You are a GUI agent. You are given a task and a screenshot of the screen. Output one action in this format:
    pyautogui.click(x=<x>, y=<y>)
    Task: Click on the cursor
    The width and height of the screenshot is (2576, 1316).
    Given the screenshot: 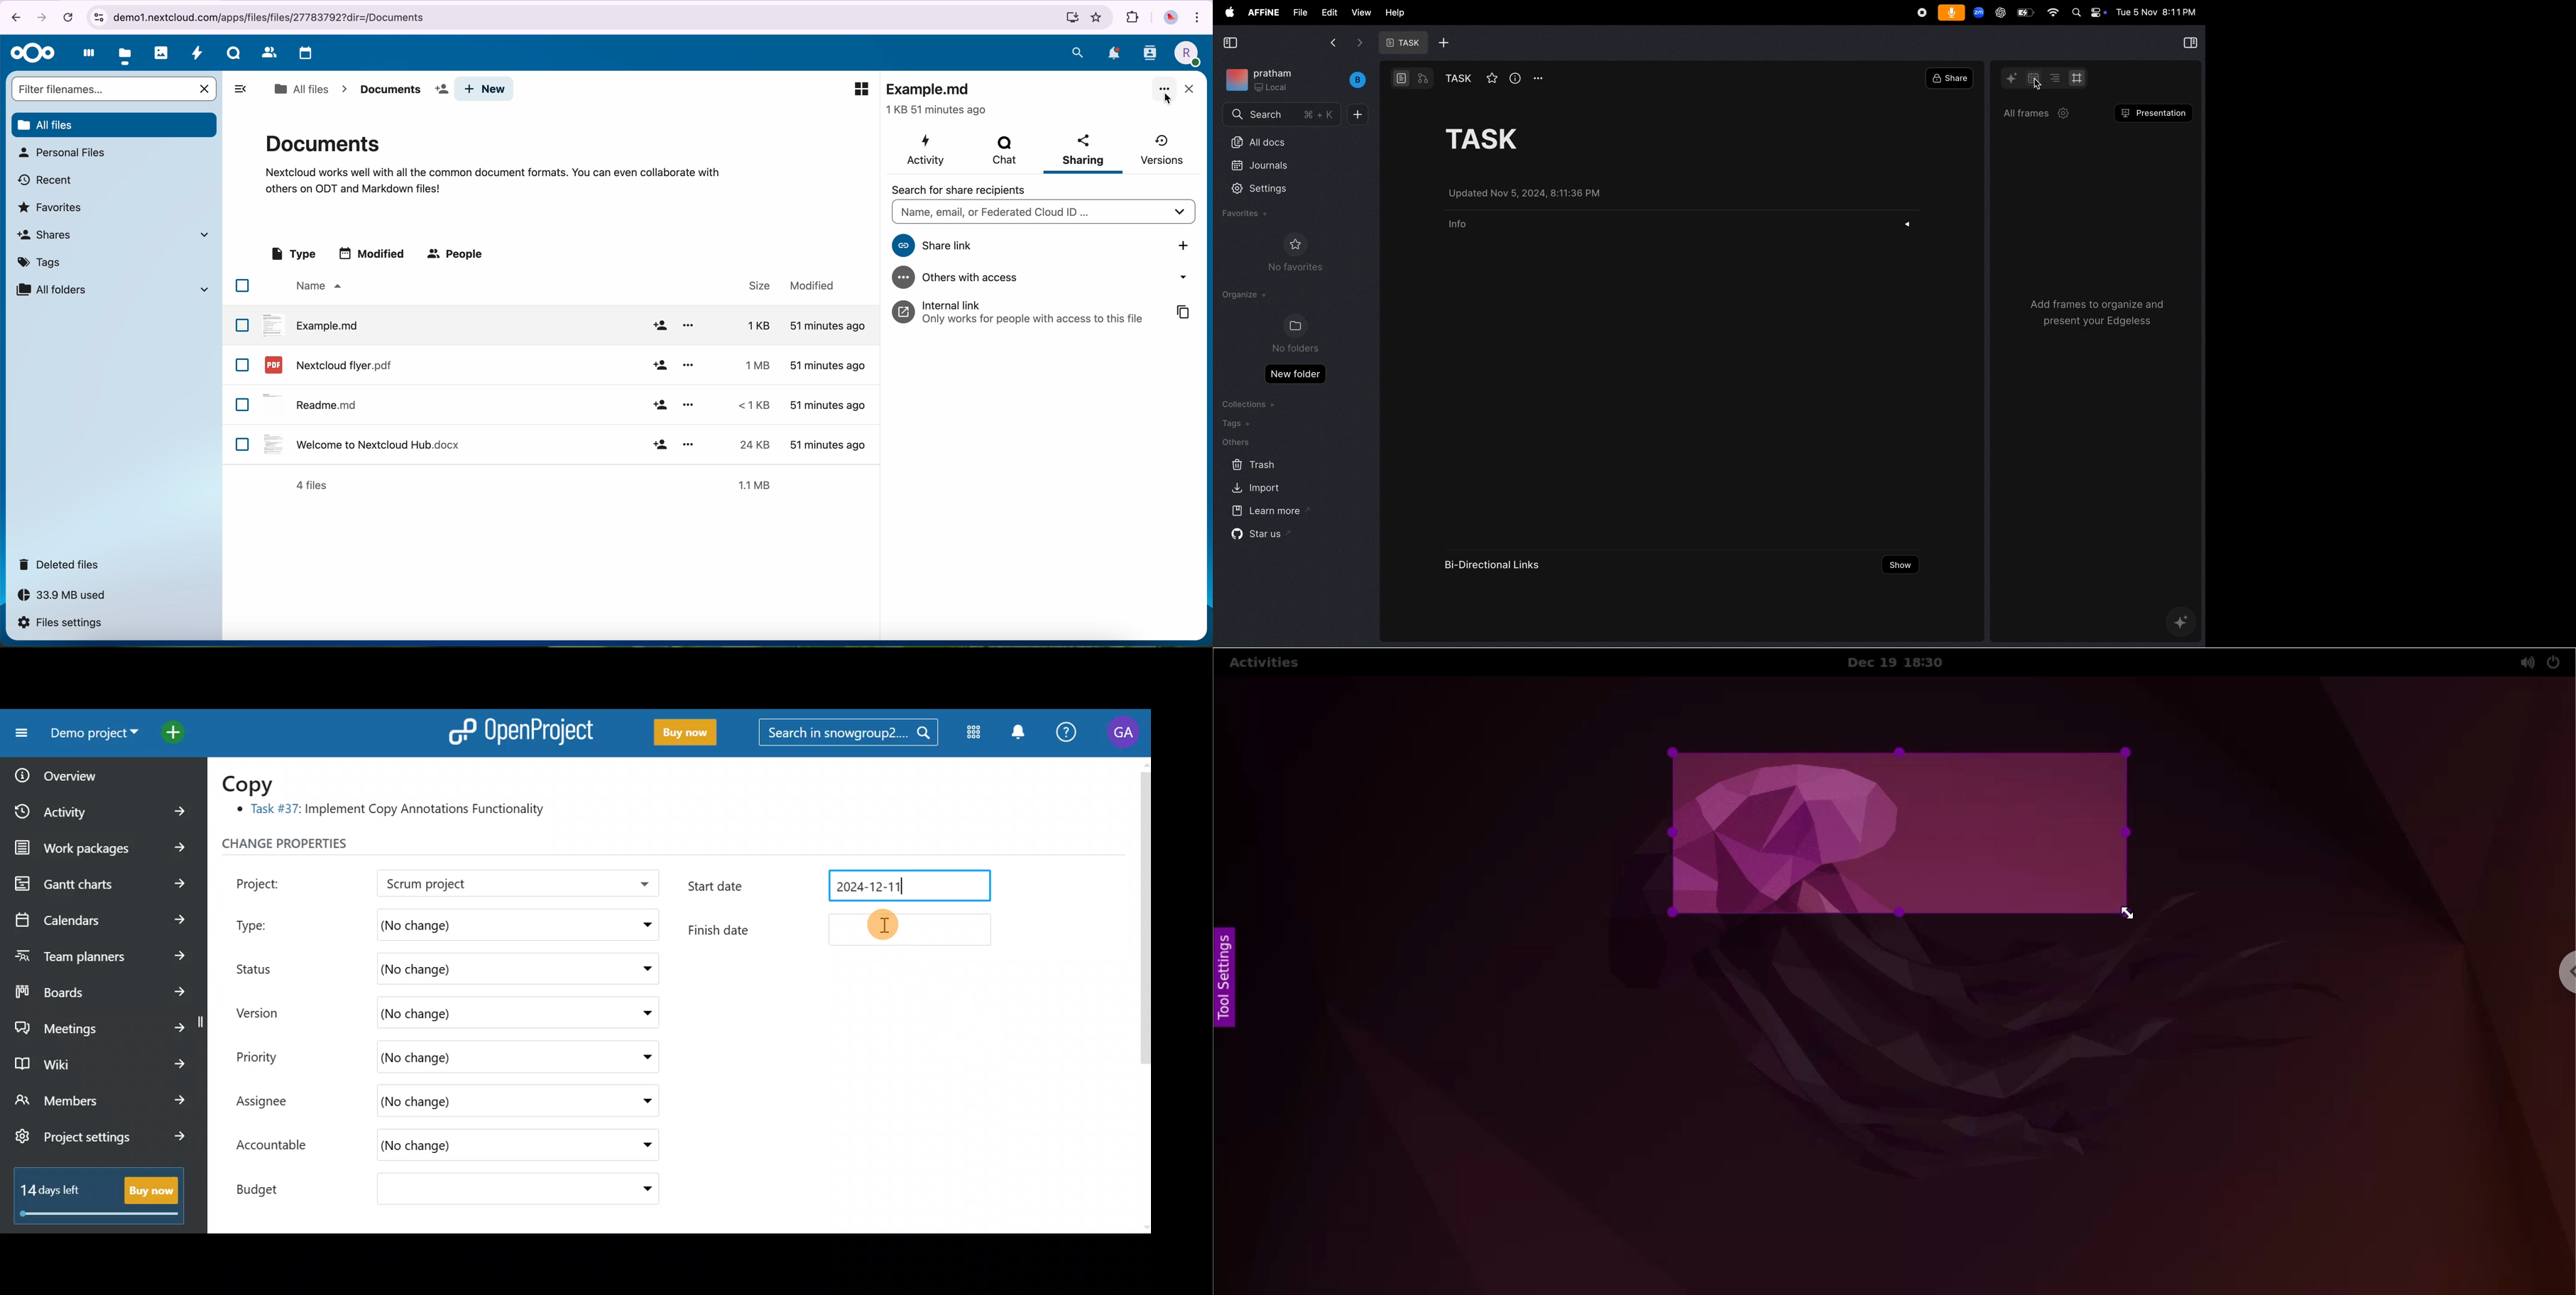 What is the action you would take?
    pyautogui.click(x=1168, y=97)
    